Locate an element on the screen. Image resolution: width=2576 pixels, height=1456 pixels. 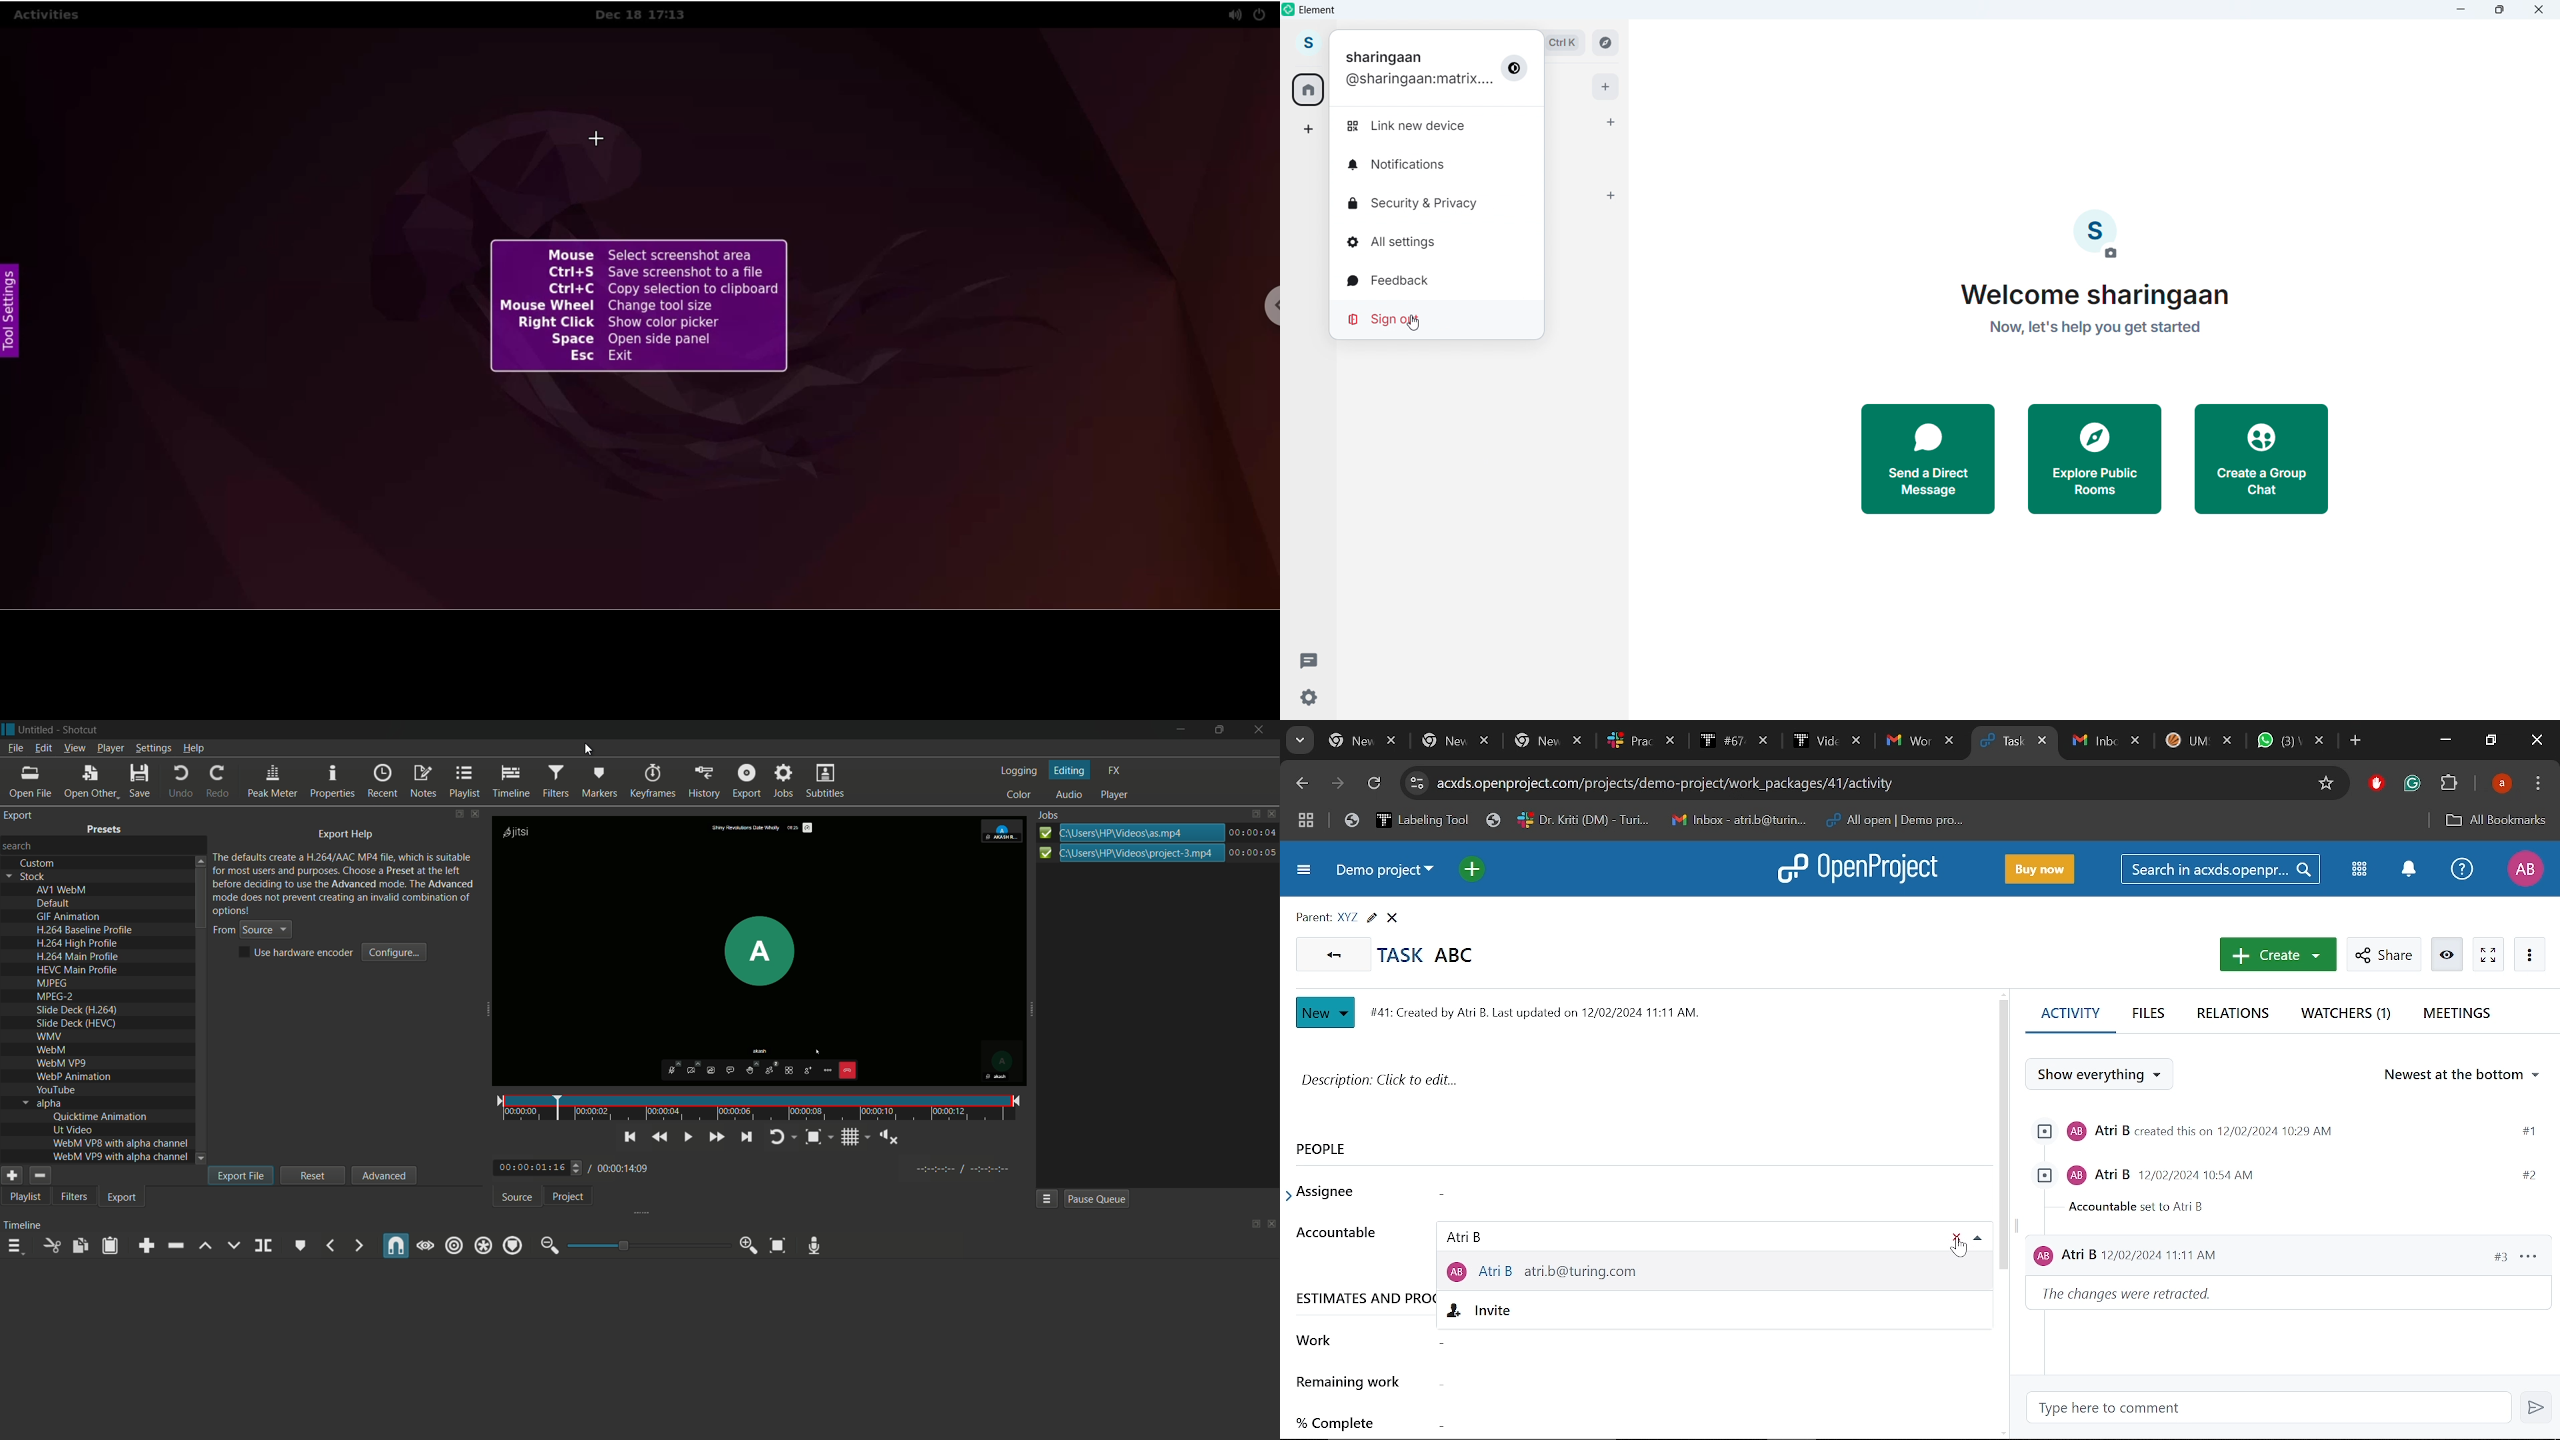
minimize is located at coordinates (1178, 730).